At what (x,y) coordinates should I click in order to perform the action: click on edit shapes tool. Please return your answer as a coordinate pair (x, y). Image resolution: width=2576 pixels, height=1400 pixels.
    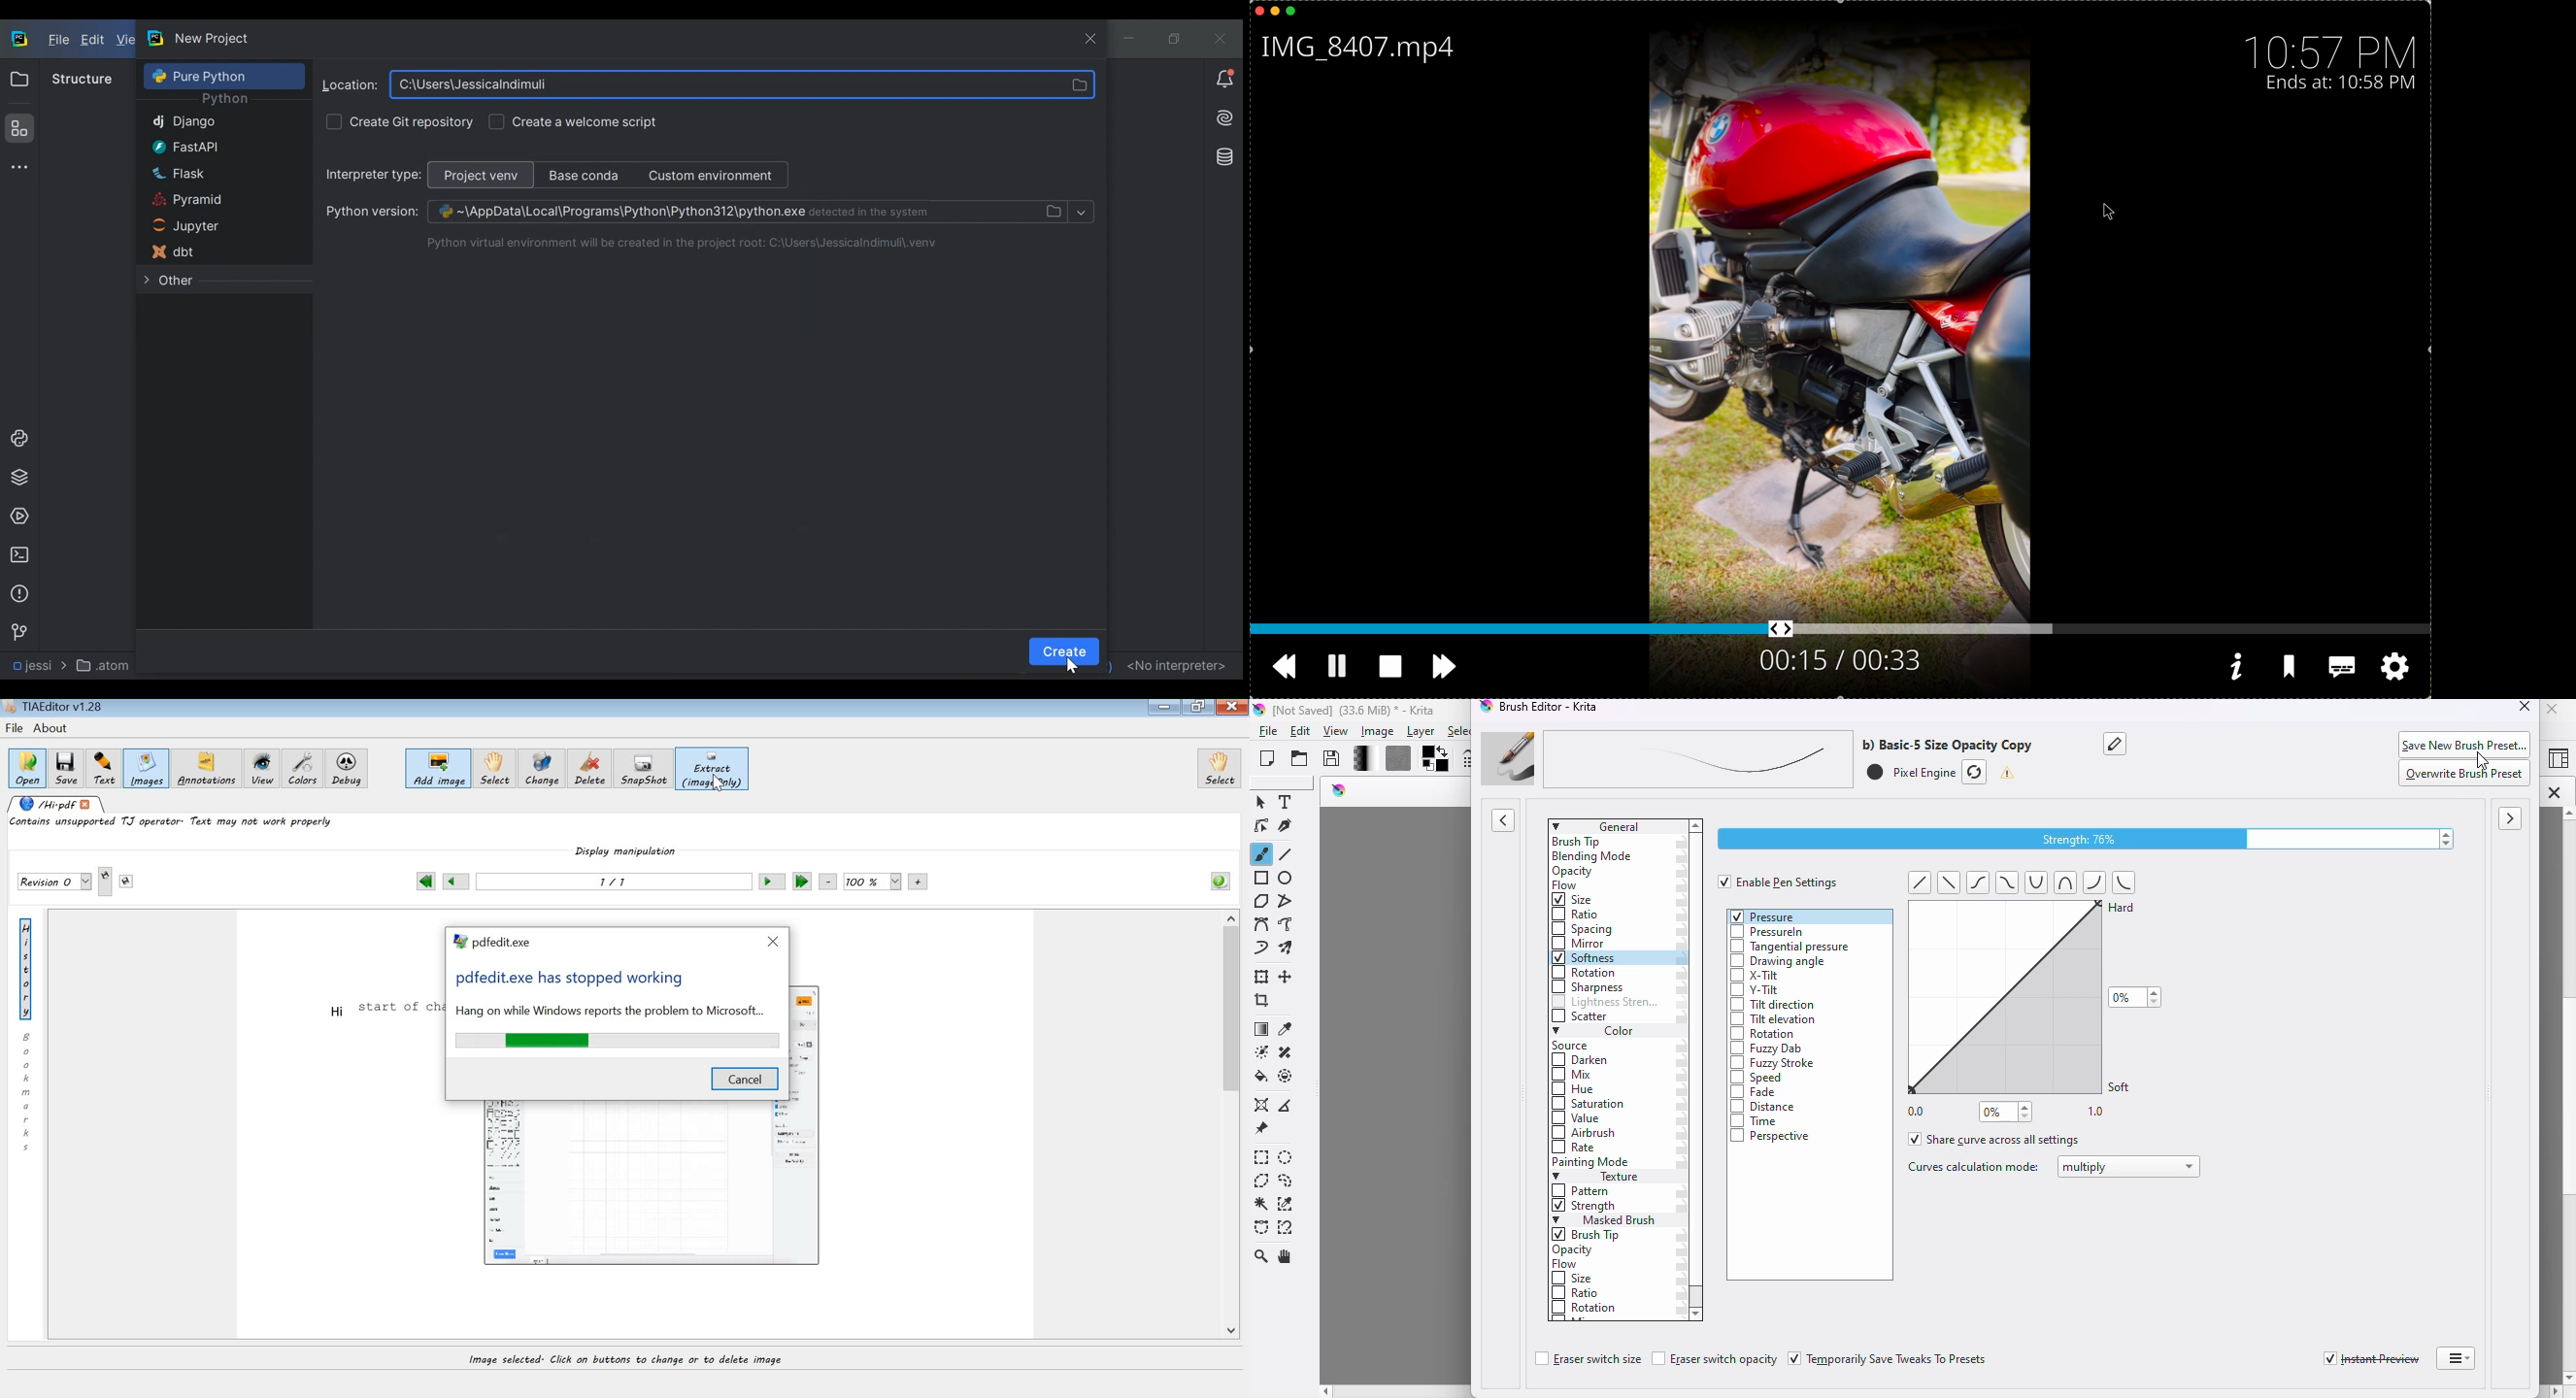
    Looking at the image, I should click on (1261, 826).